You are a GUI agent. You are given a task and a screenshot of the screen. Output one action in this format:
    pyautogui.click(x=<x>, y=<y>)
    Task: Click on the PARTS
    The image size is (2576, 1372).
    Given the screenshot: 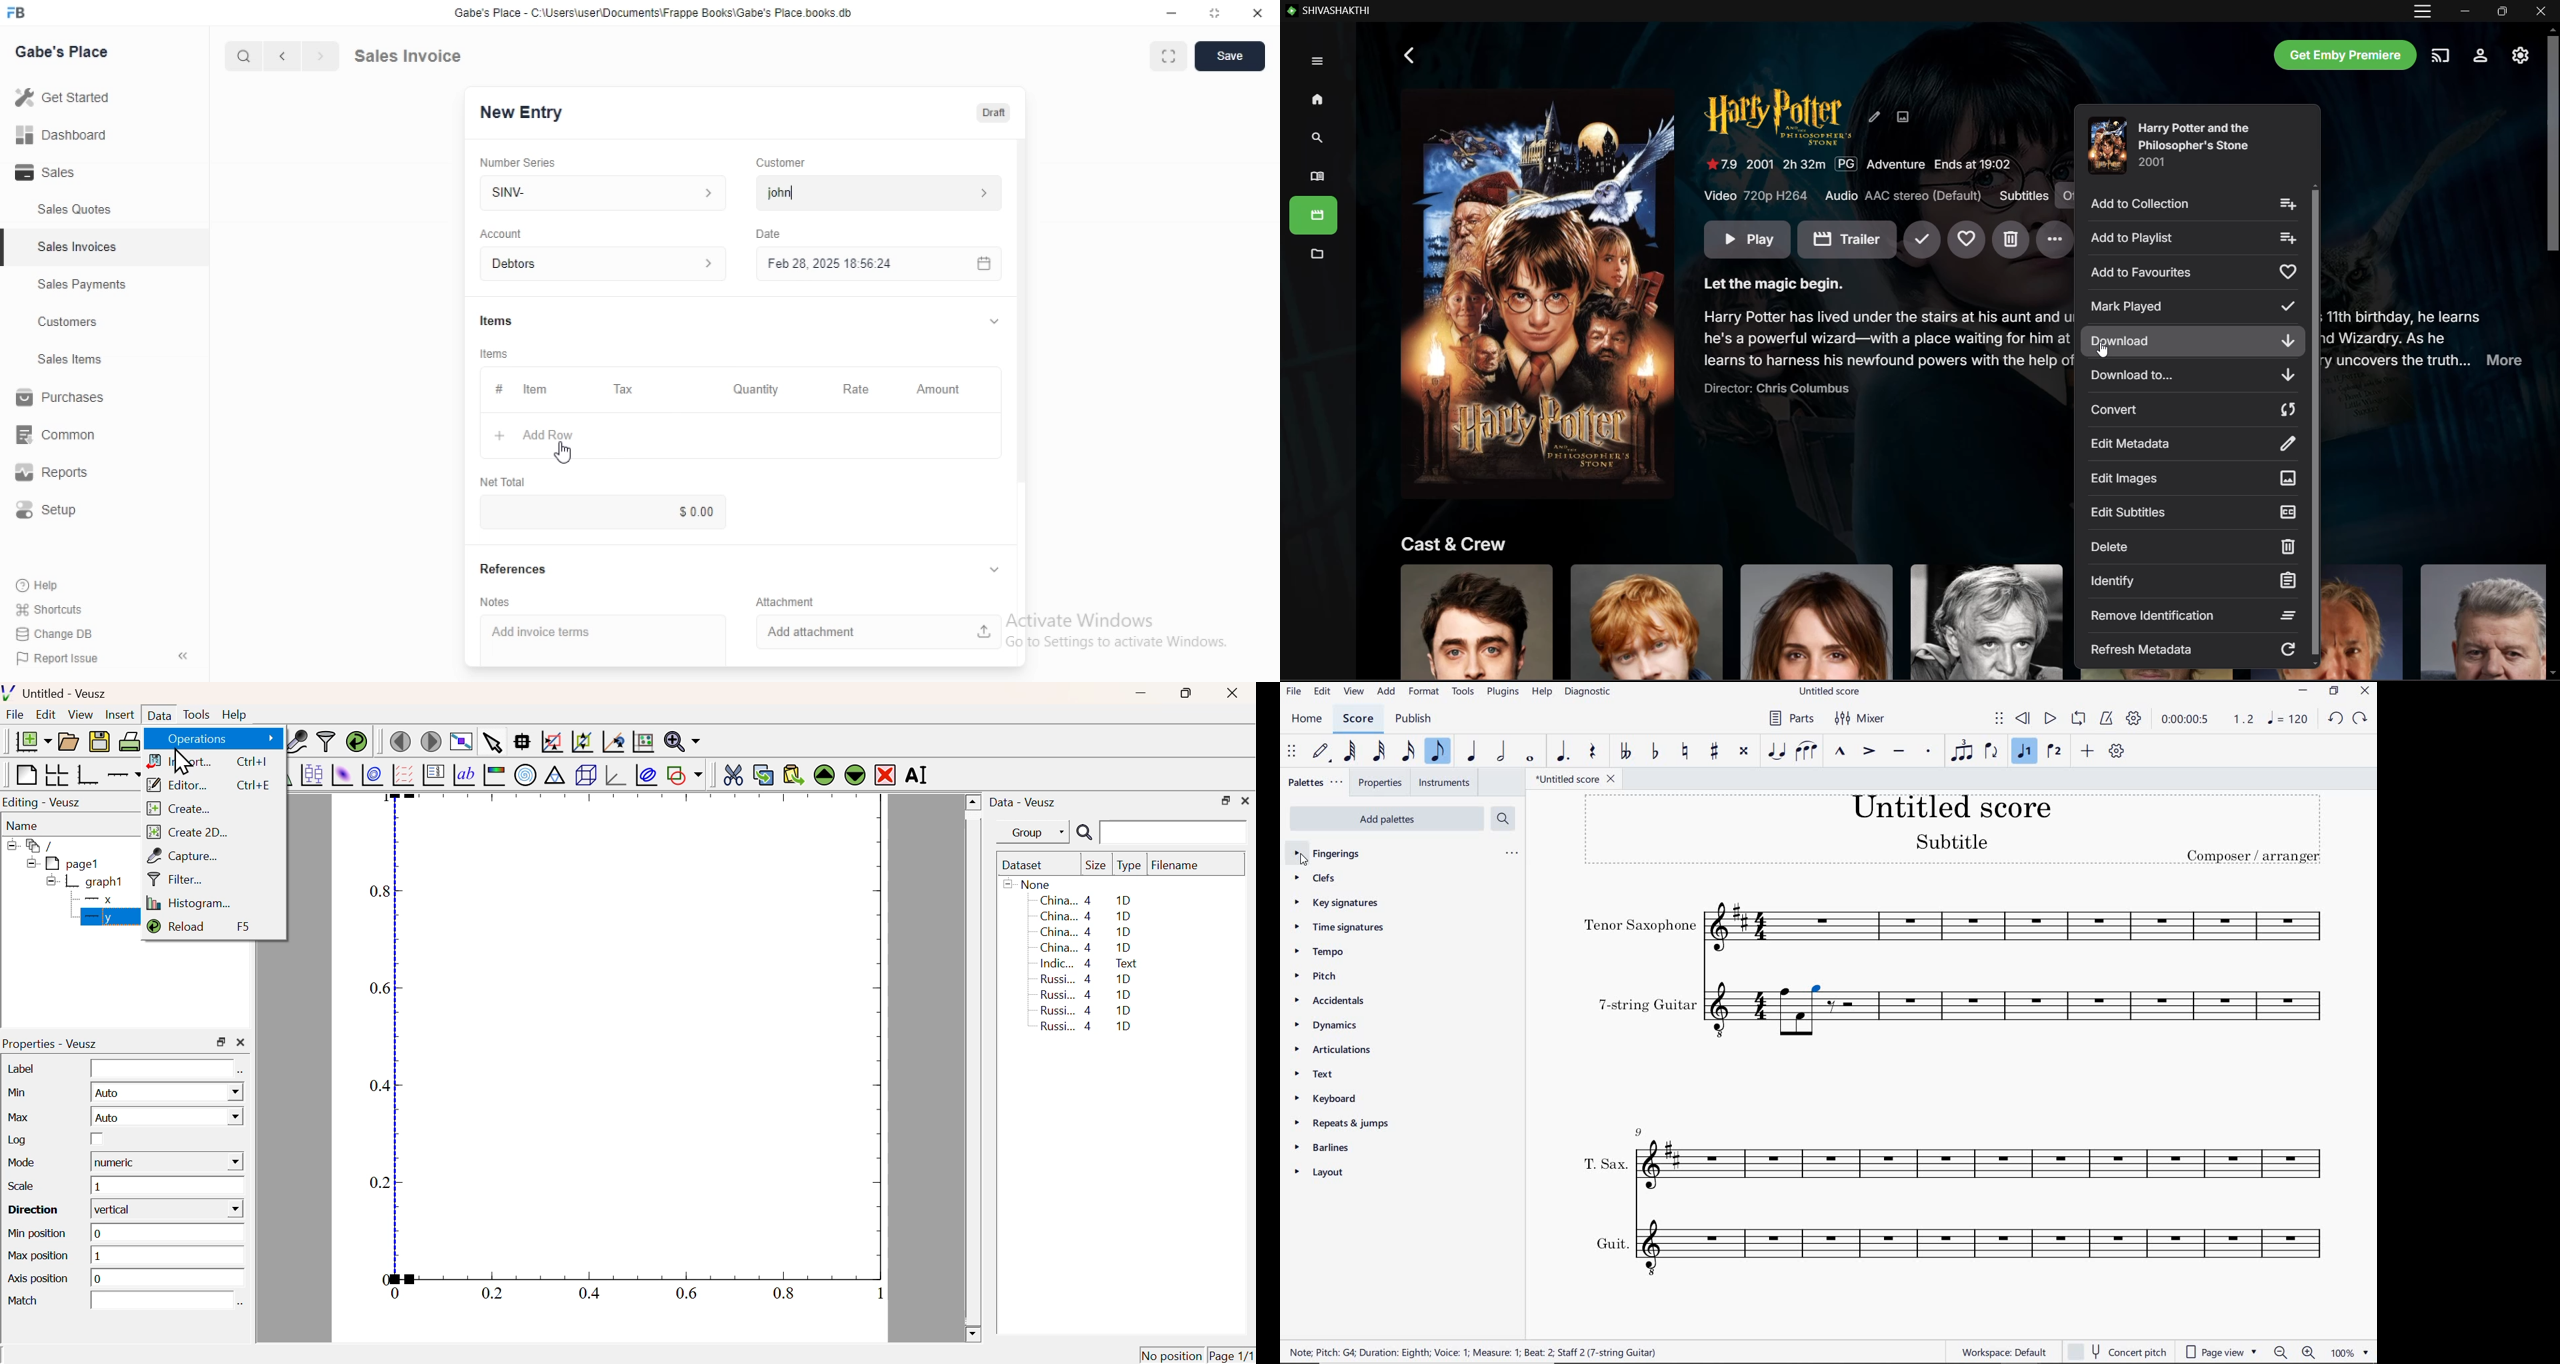 What is the action you would take?
    pyautogui.click(x=1791, y=720)
    